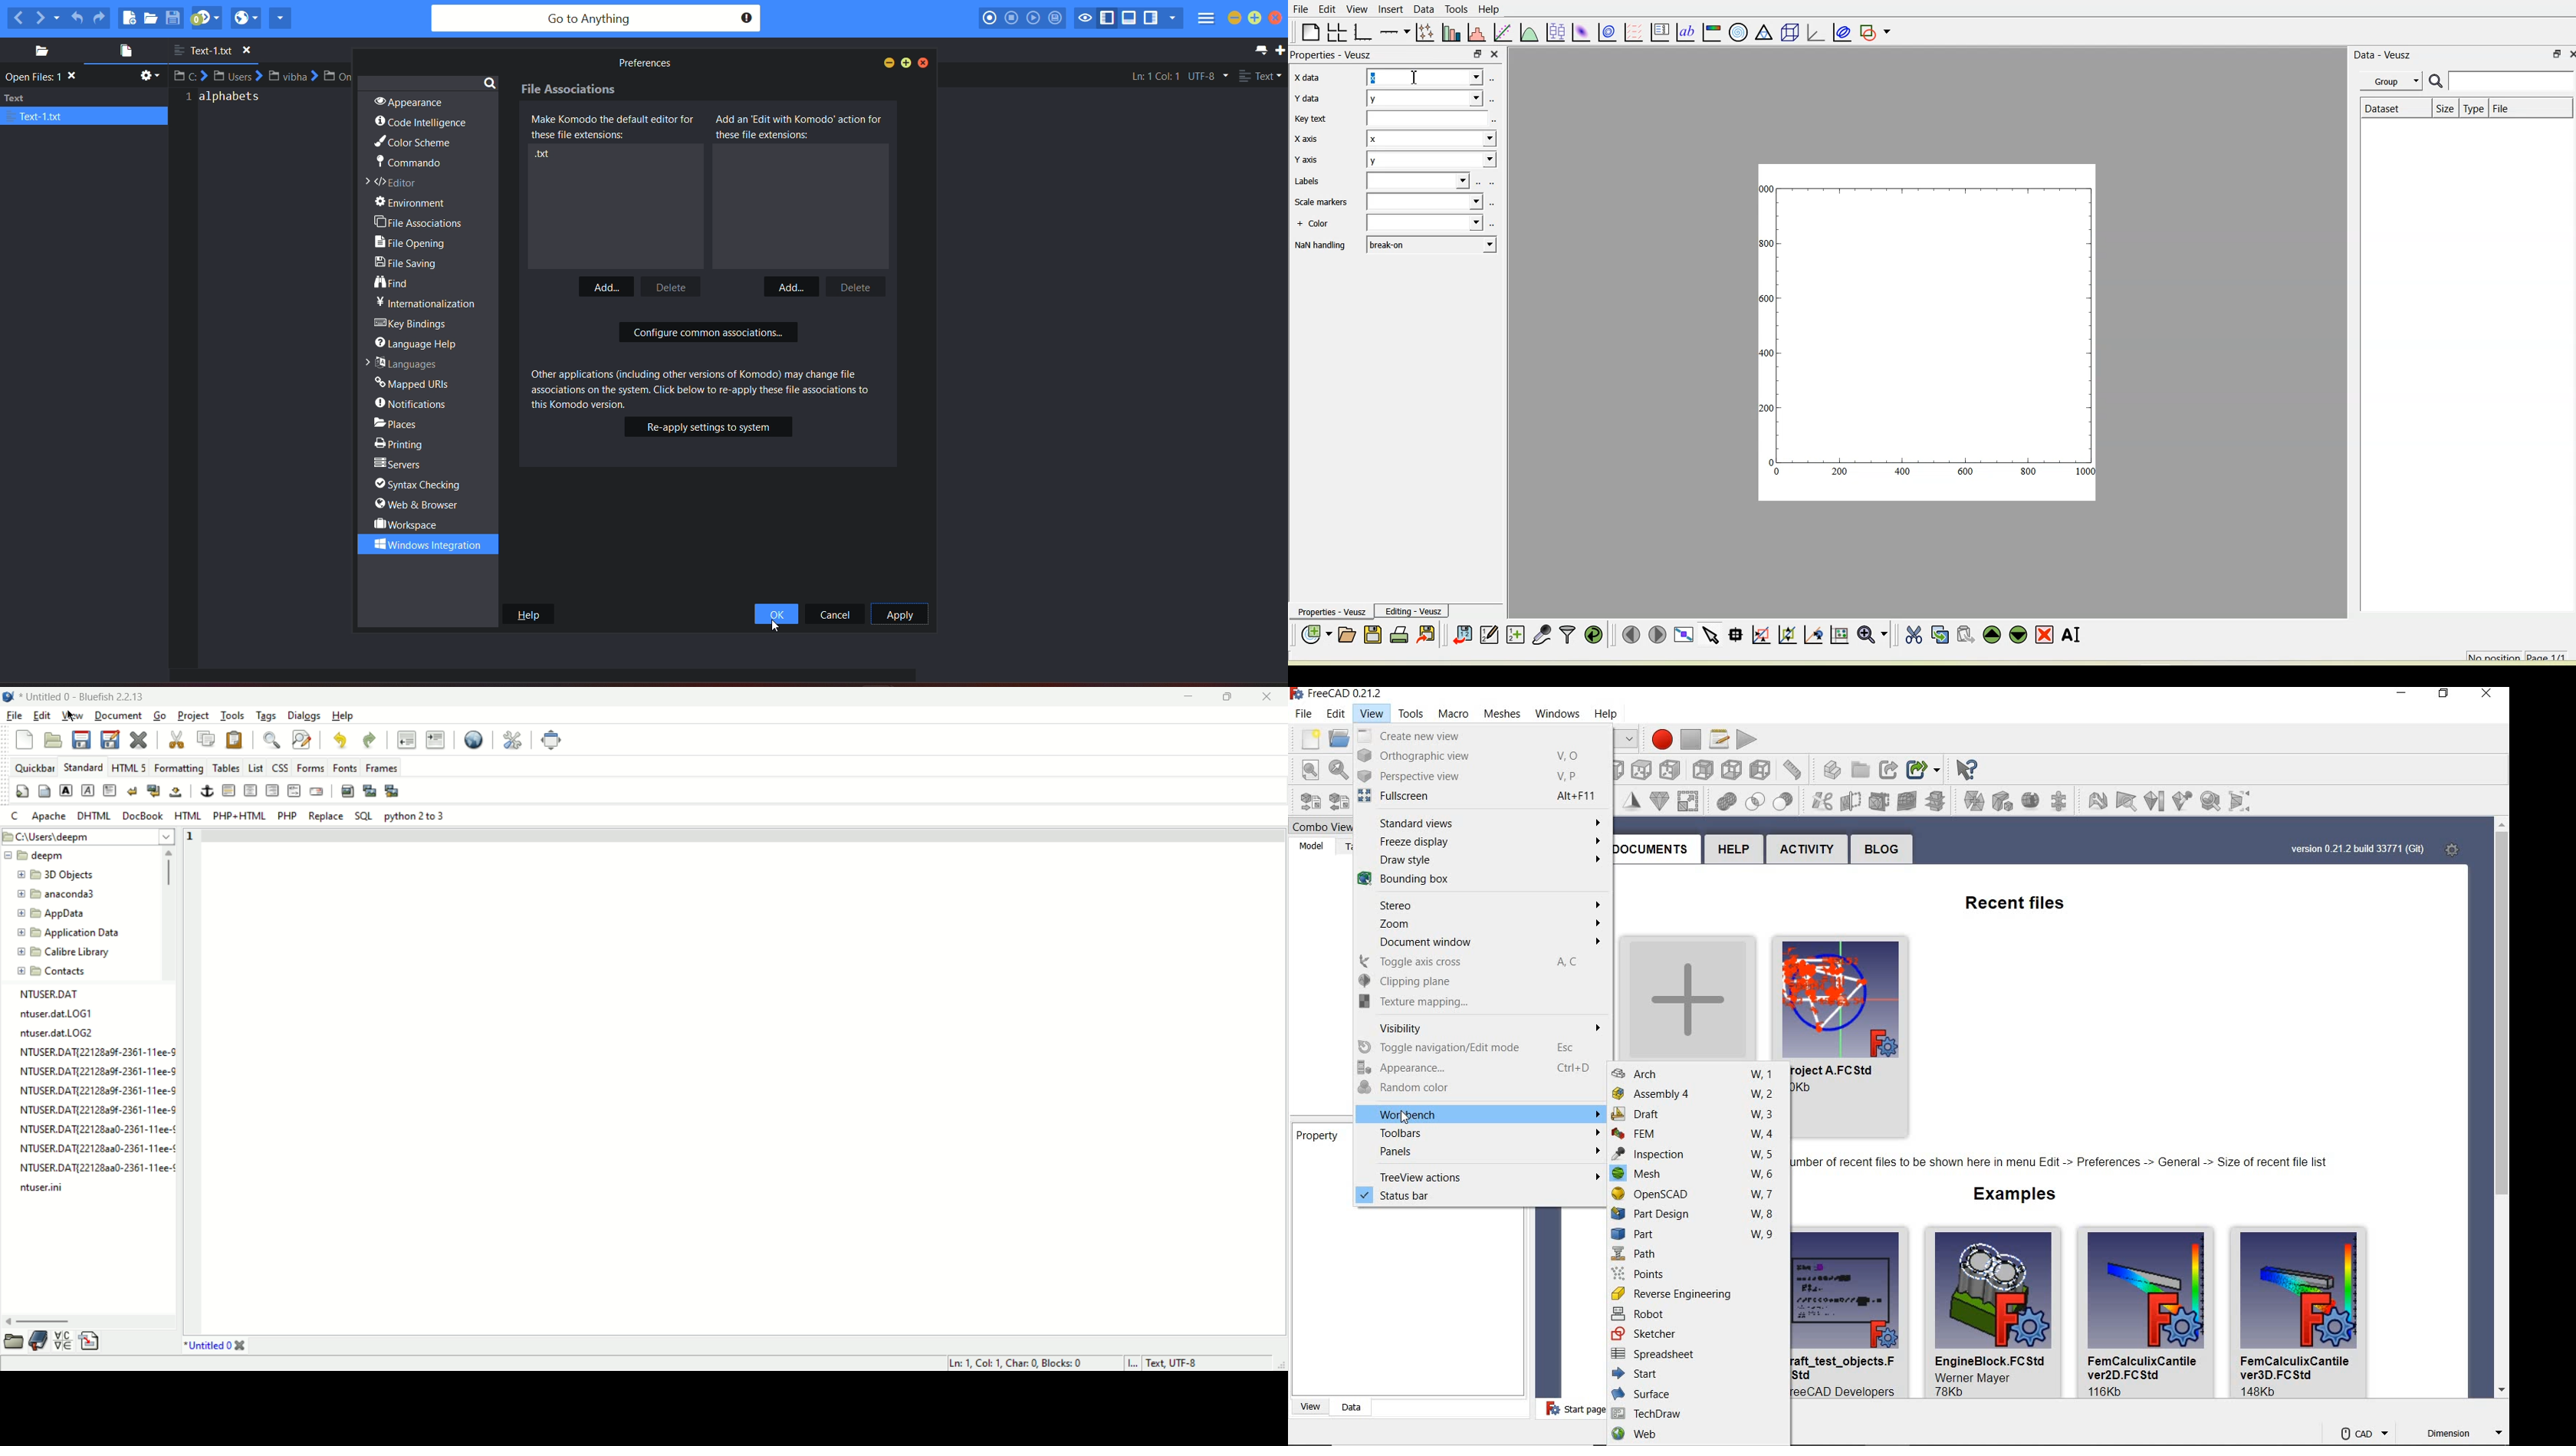  I want to click on stereo, so click(1477, 906).